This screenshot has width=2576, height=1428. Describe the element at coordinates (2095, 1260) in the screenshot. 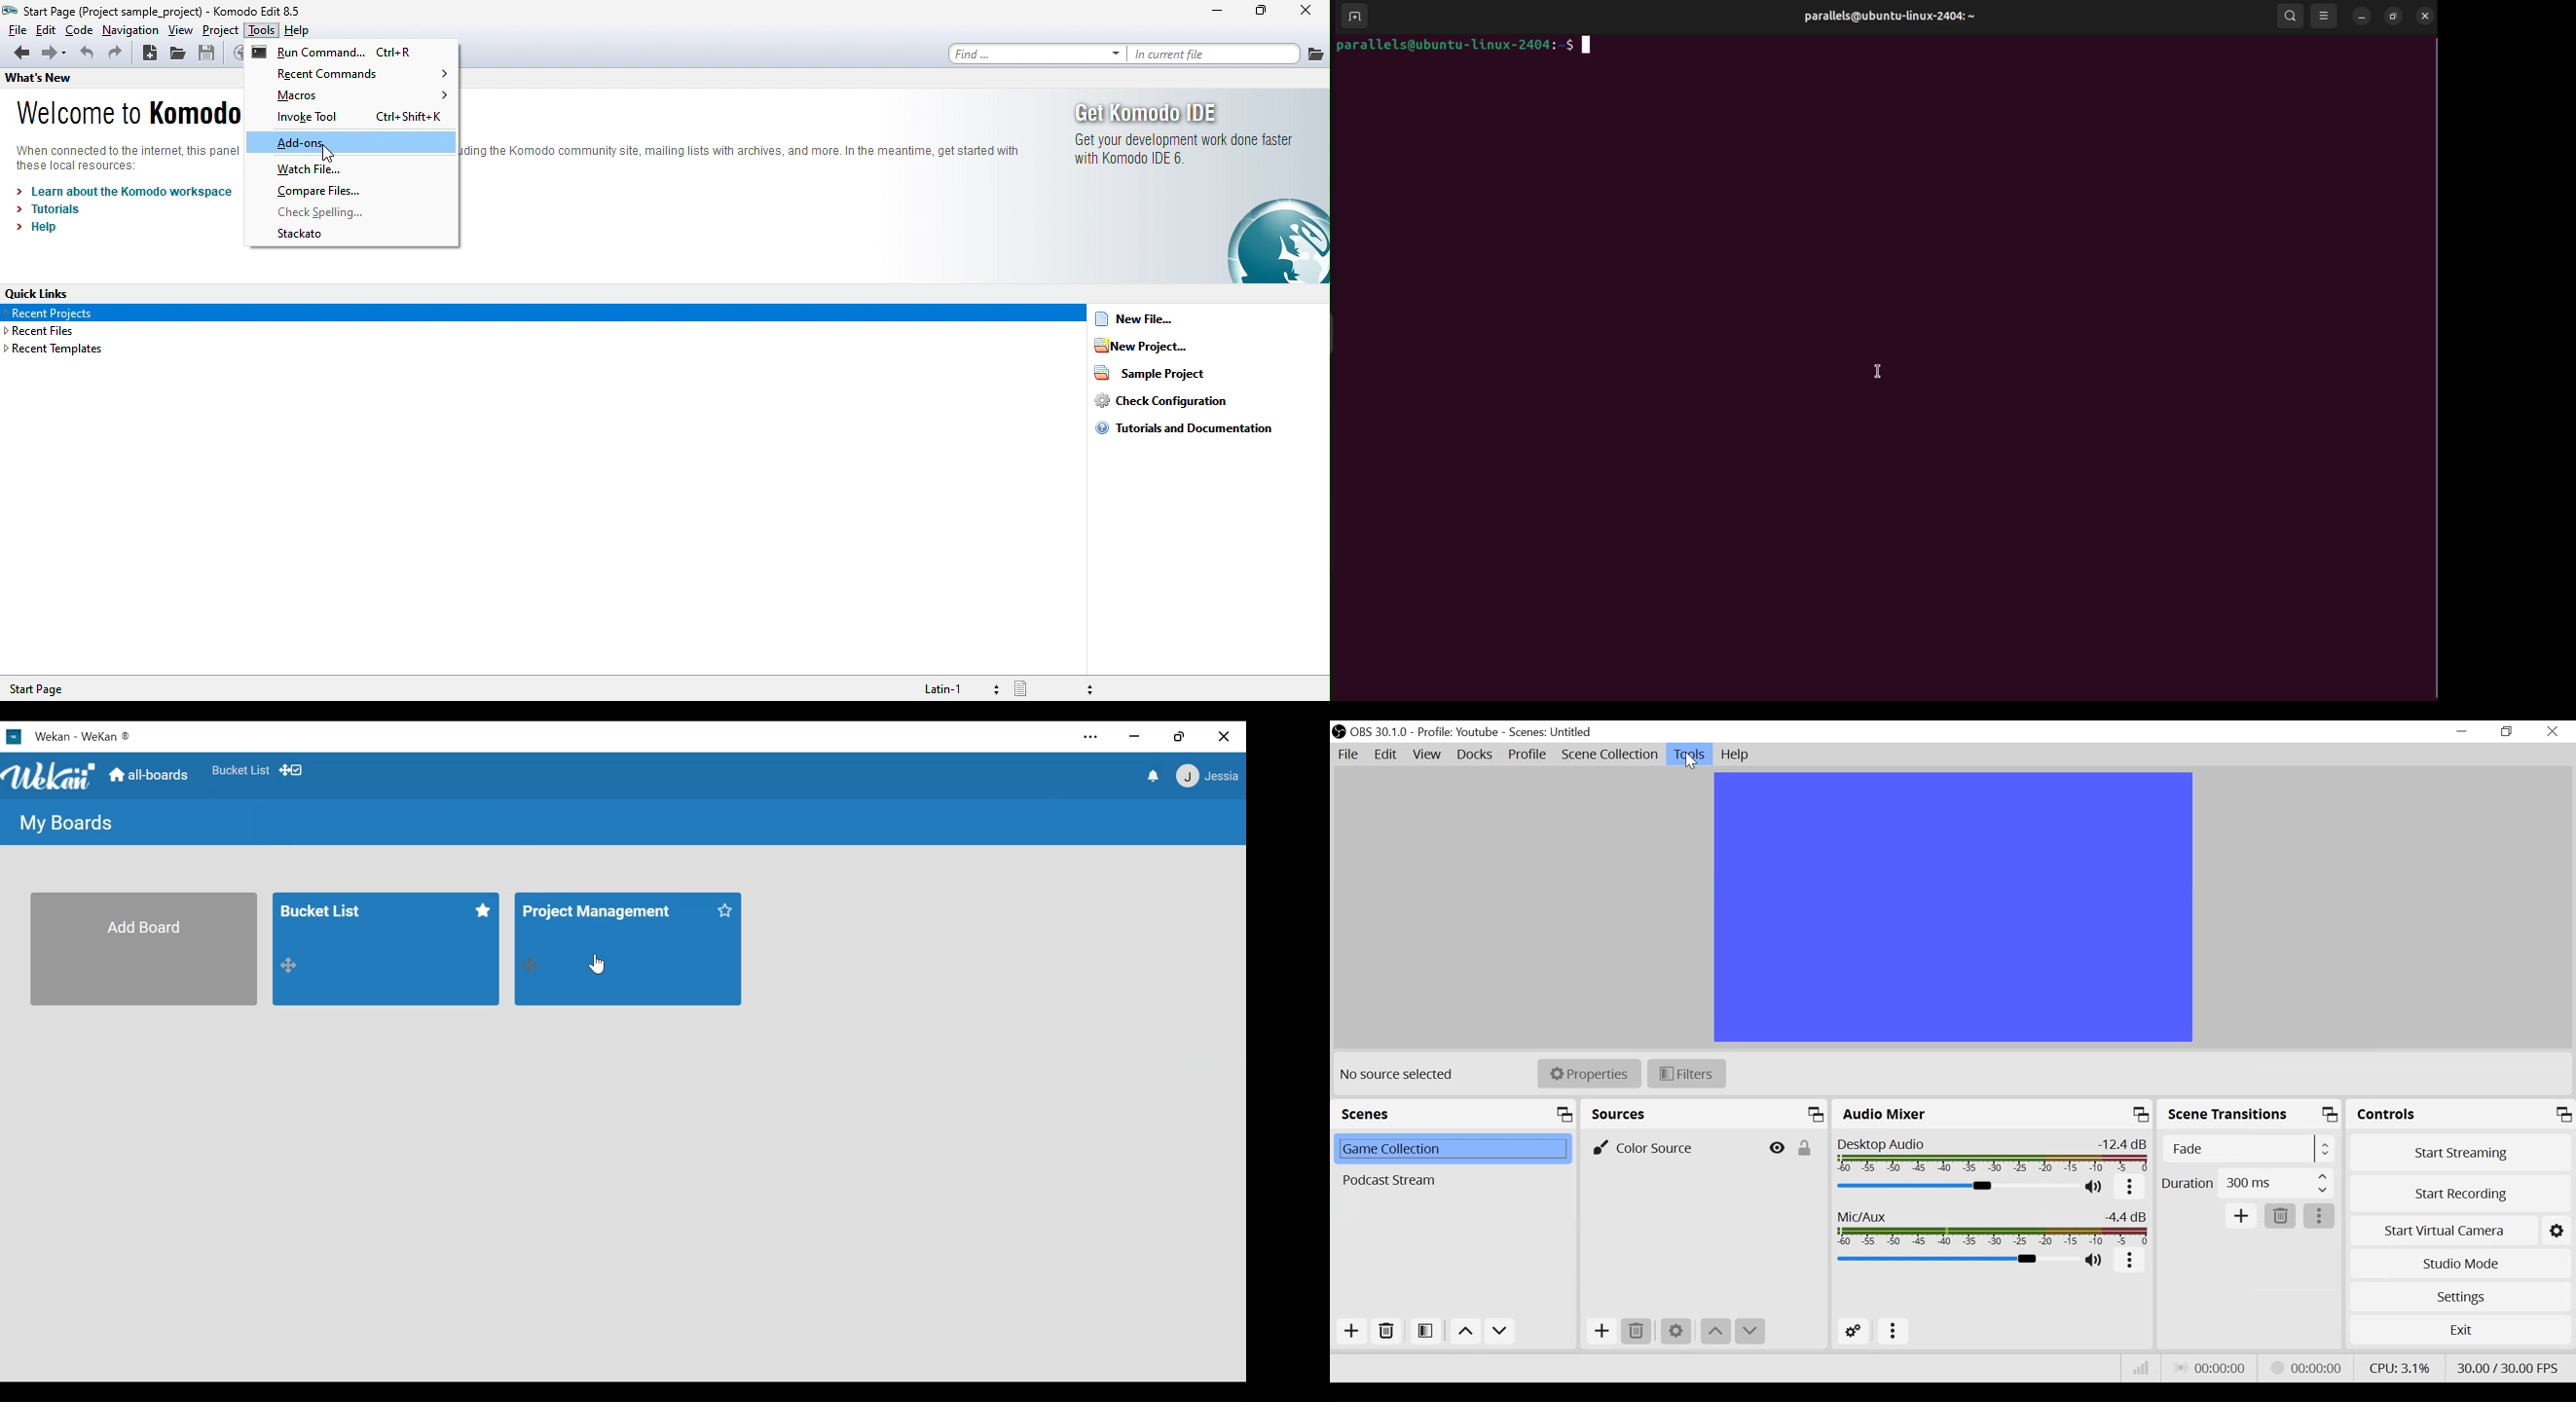

I see `(un)mute` at that location.